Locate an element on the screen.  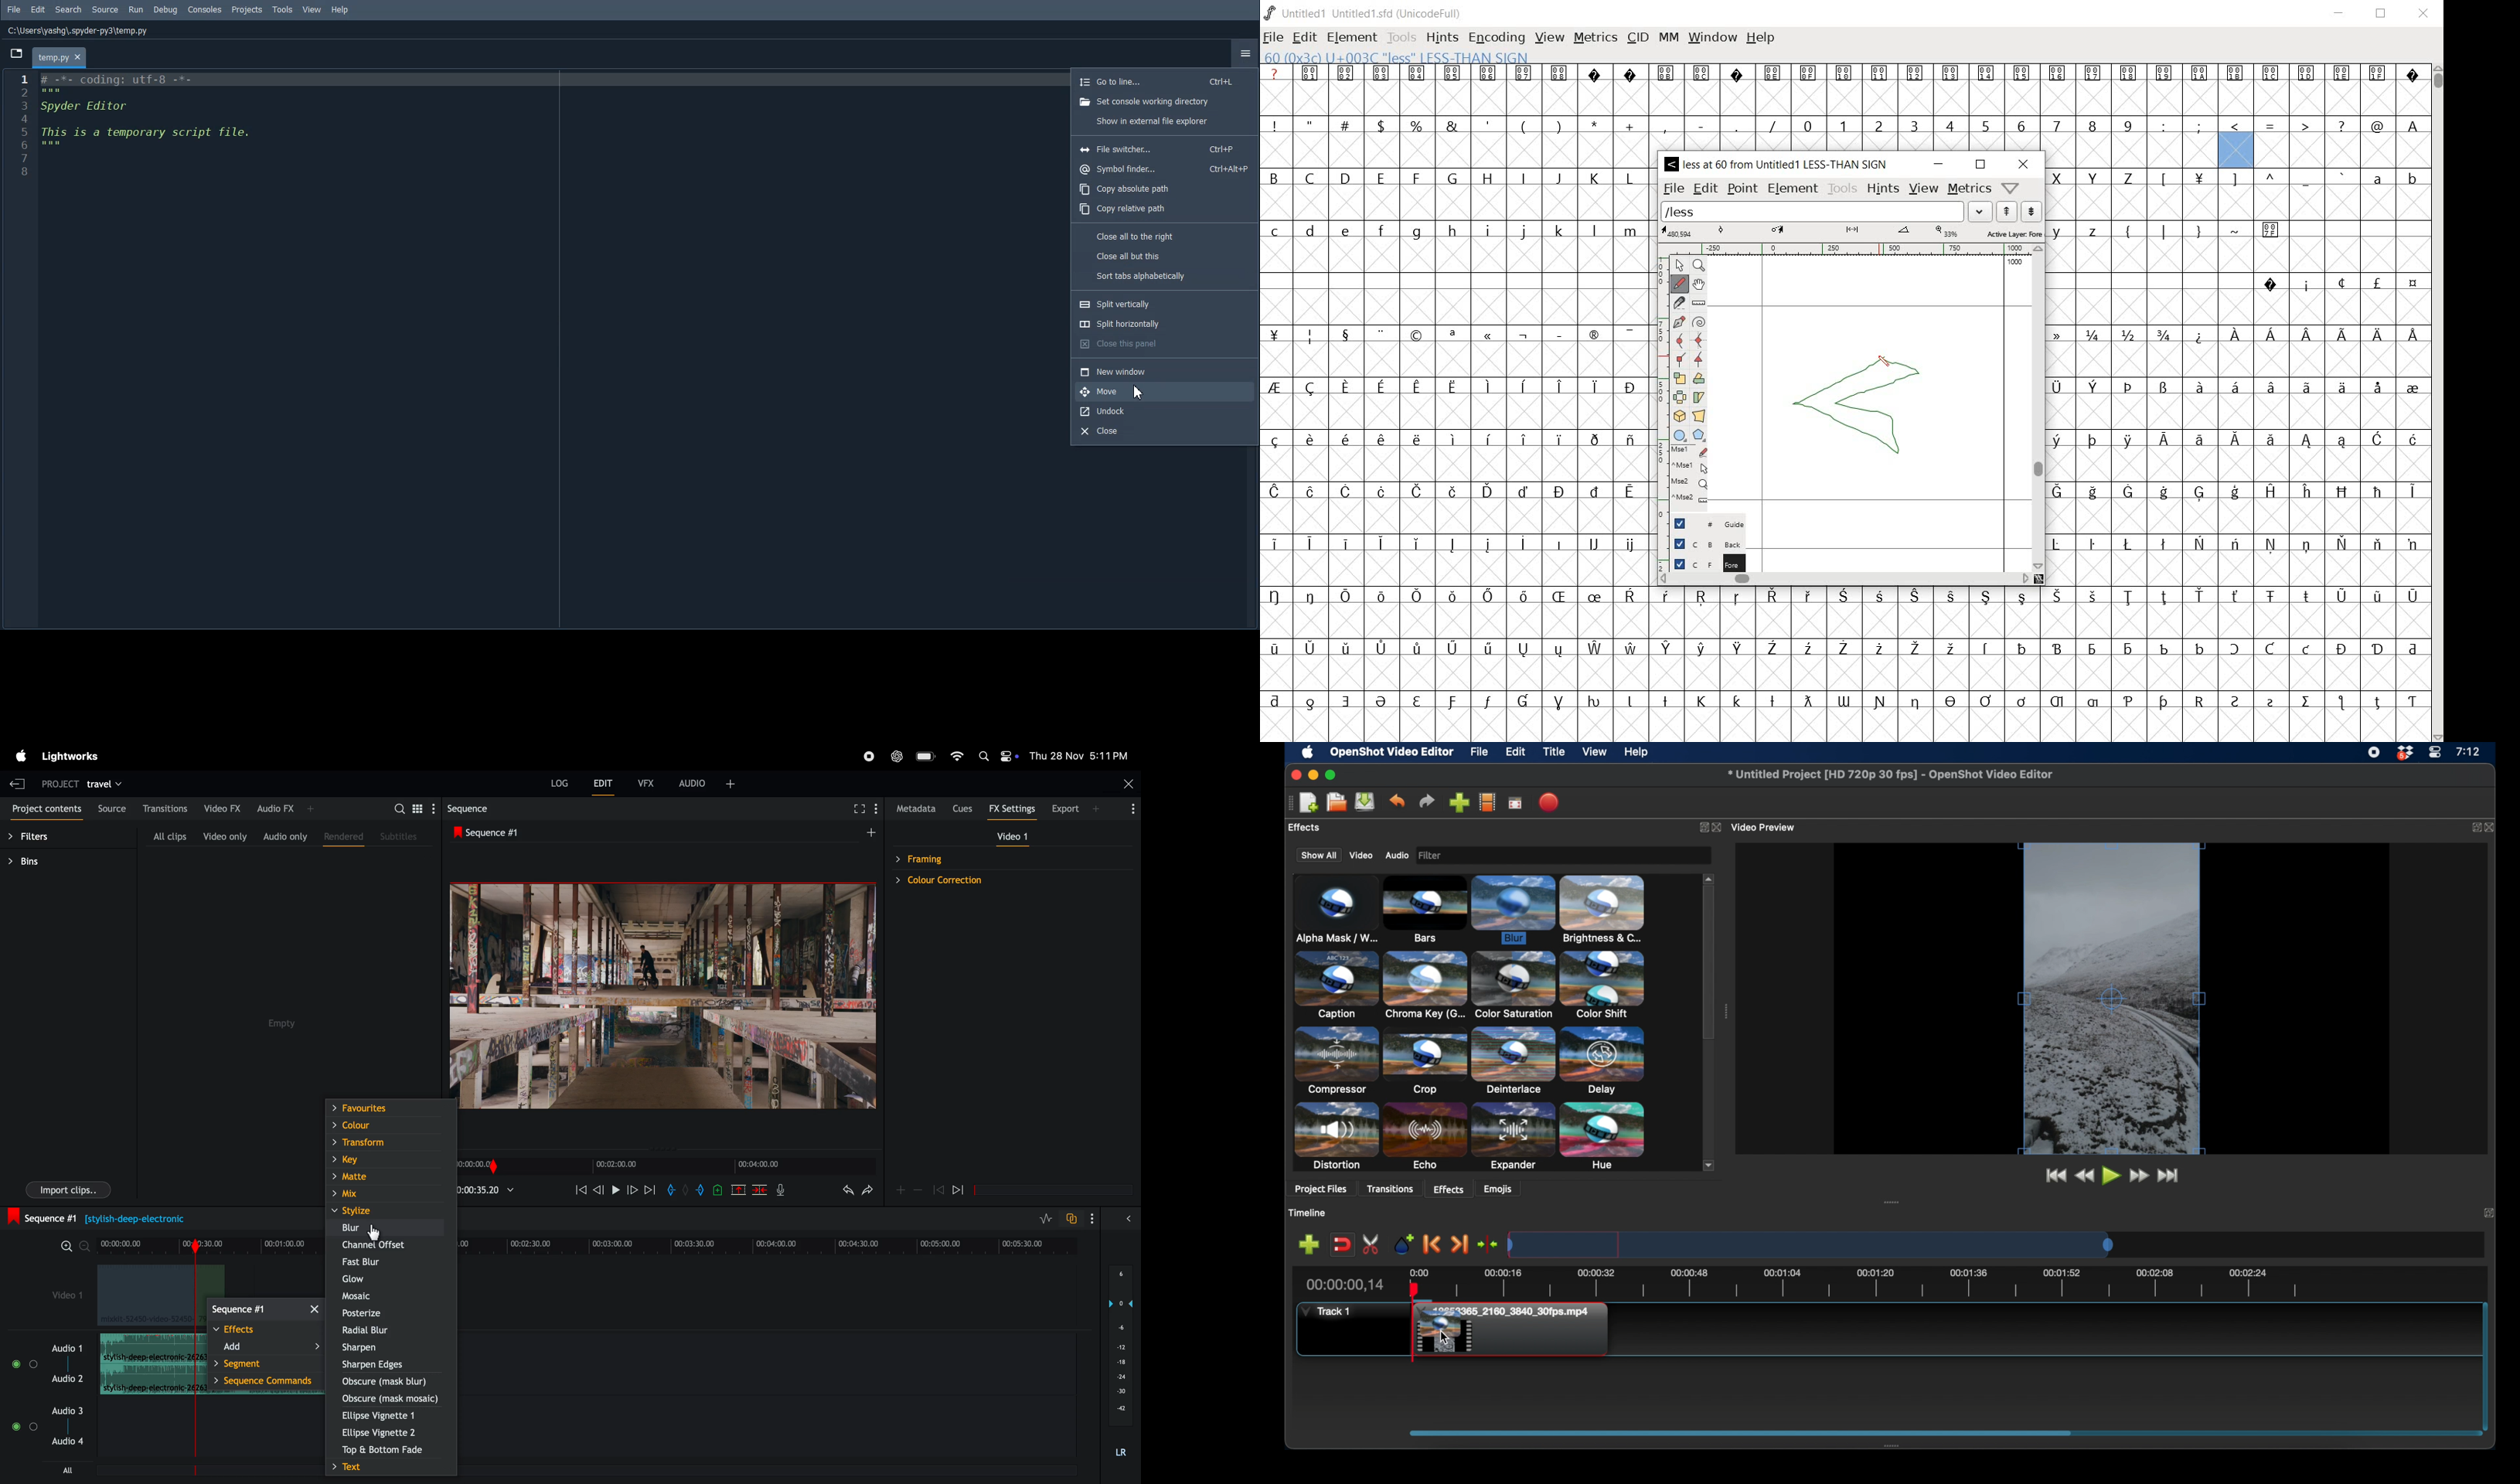
Cursor is located at coordinates (1137, 392).